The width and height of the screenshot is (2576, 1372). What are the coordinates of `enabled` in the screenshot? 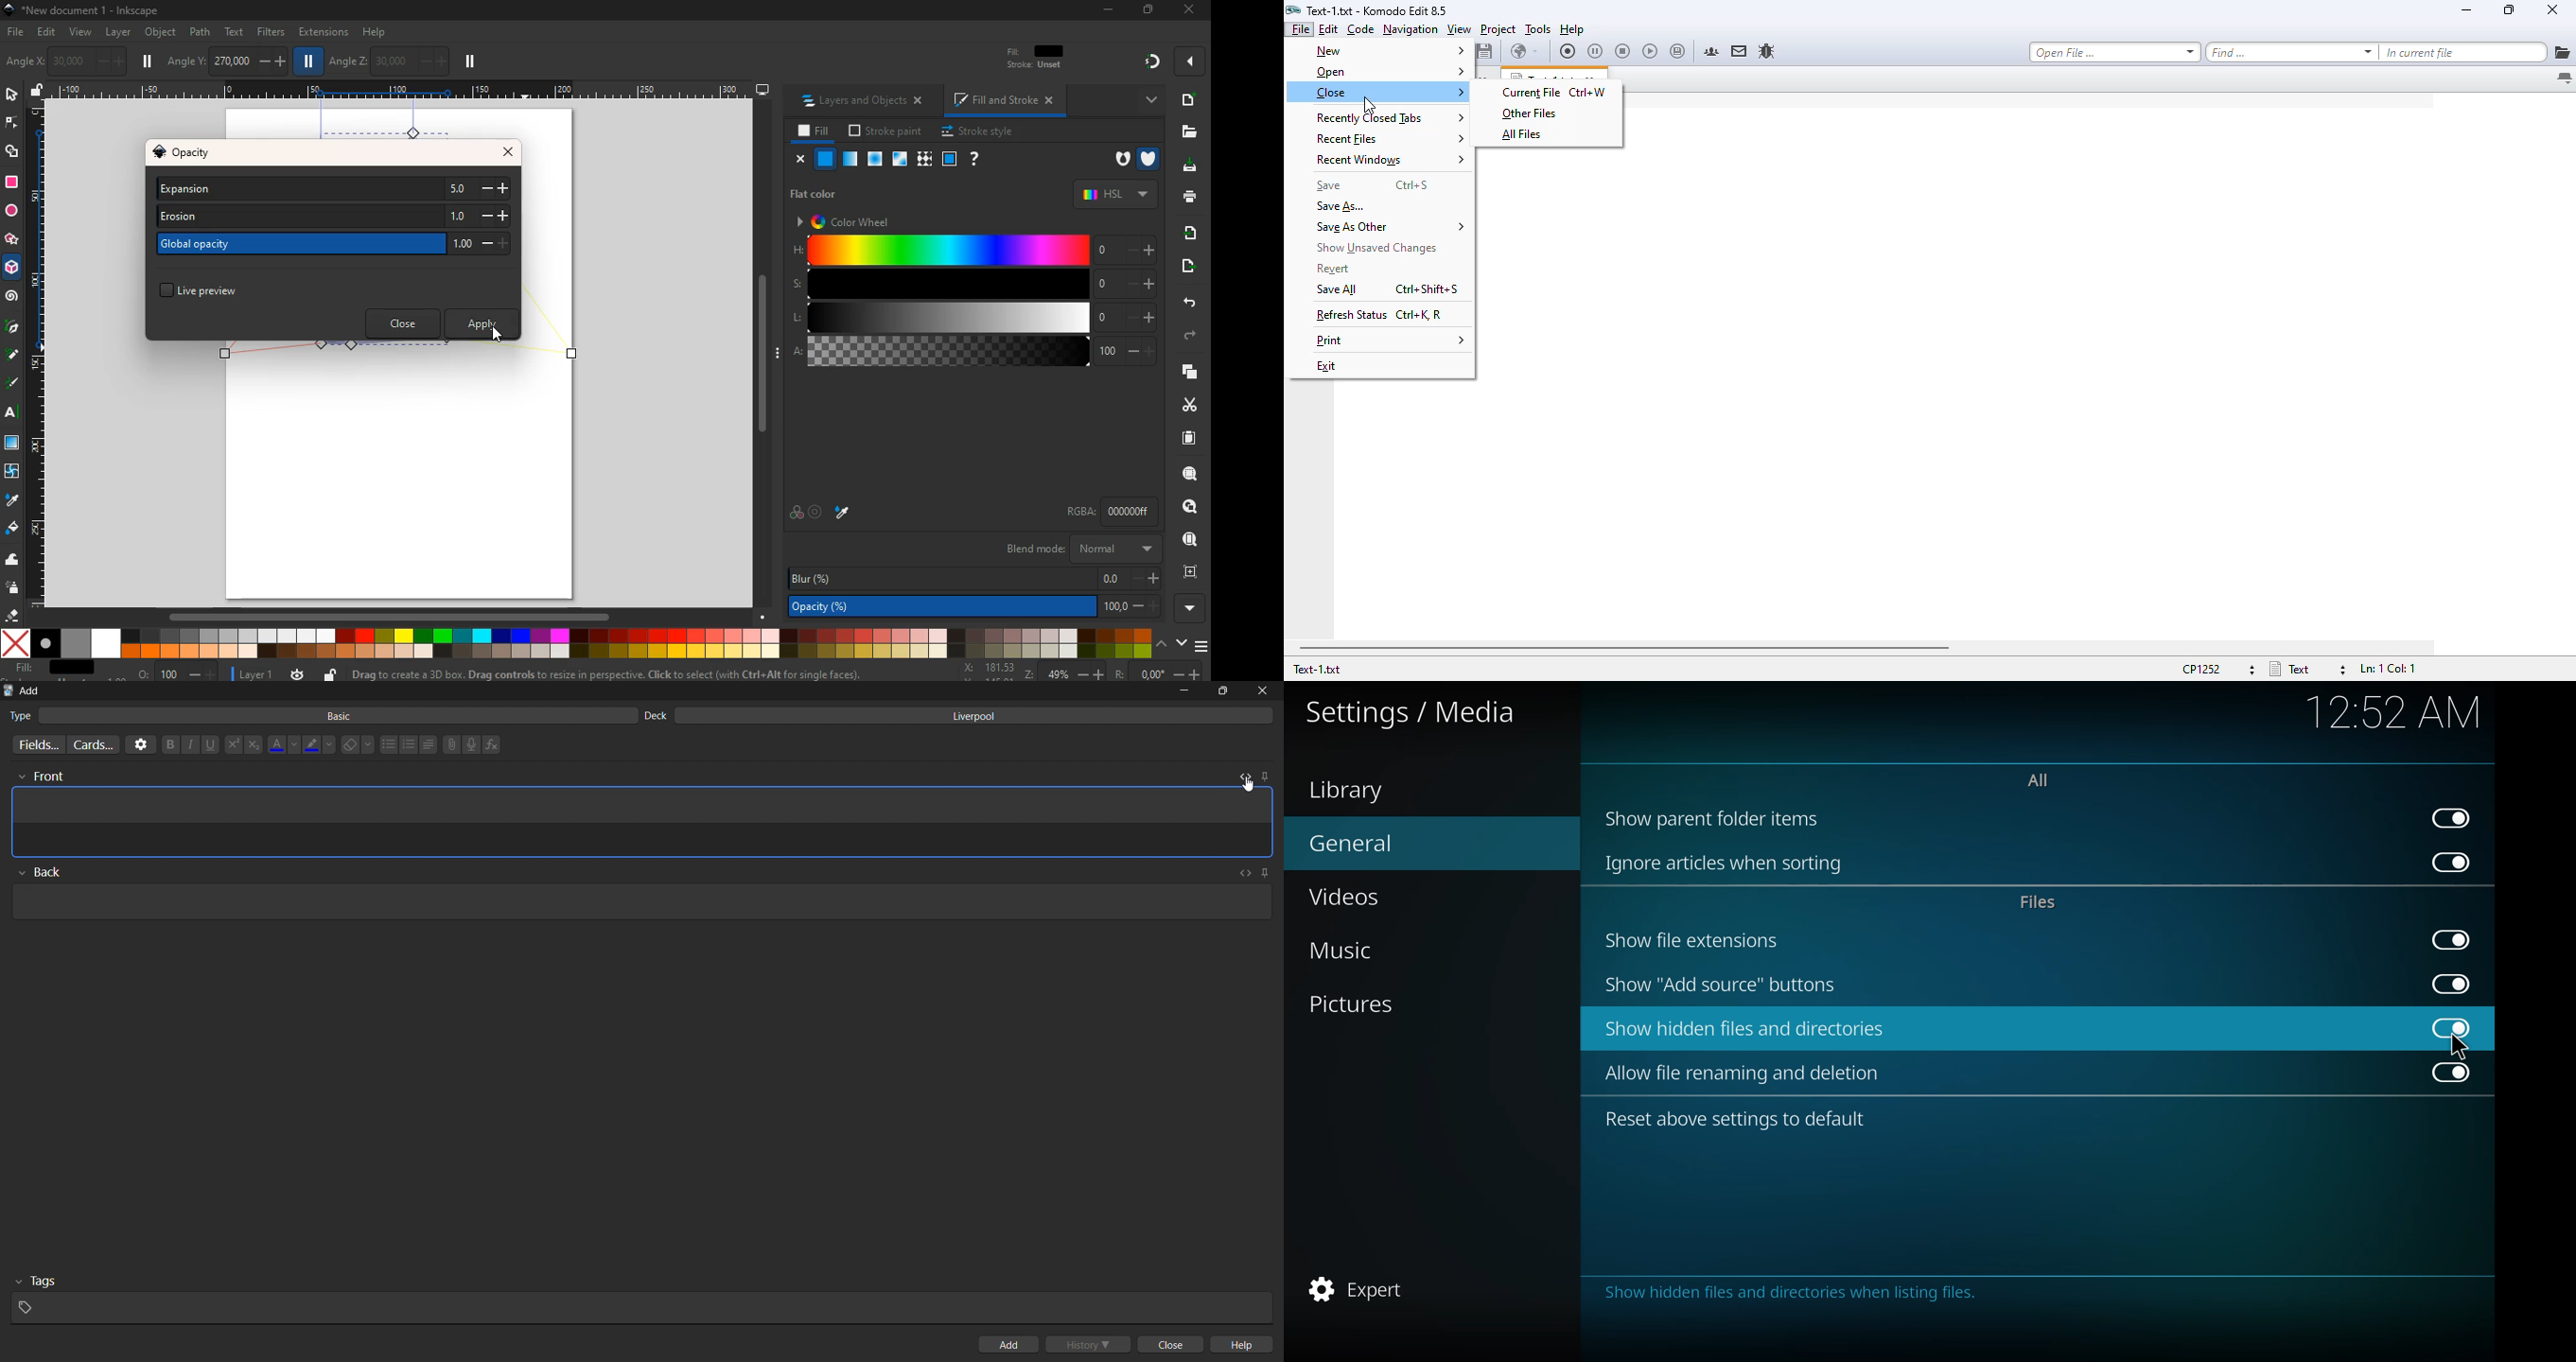 It's located at (2452, 1071).